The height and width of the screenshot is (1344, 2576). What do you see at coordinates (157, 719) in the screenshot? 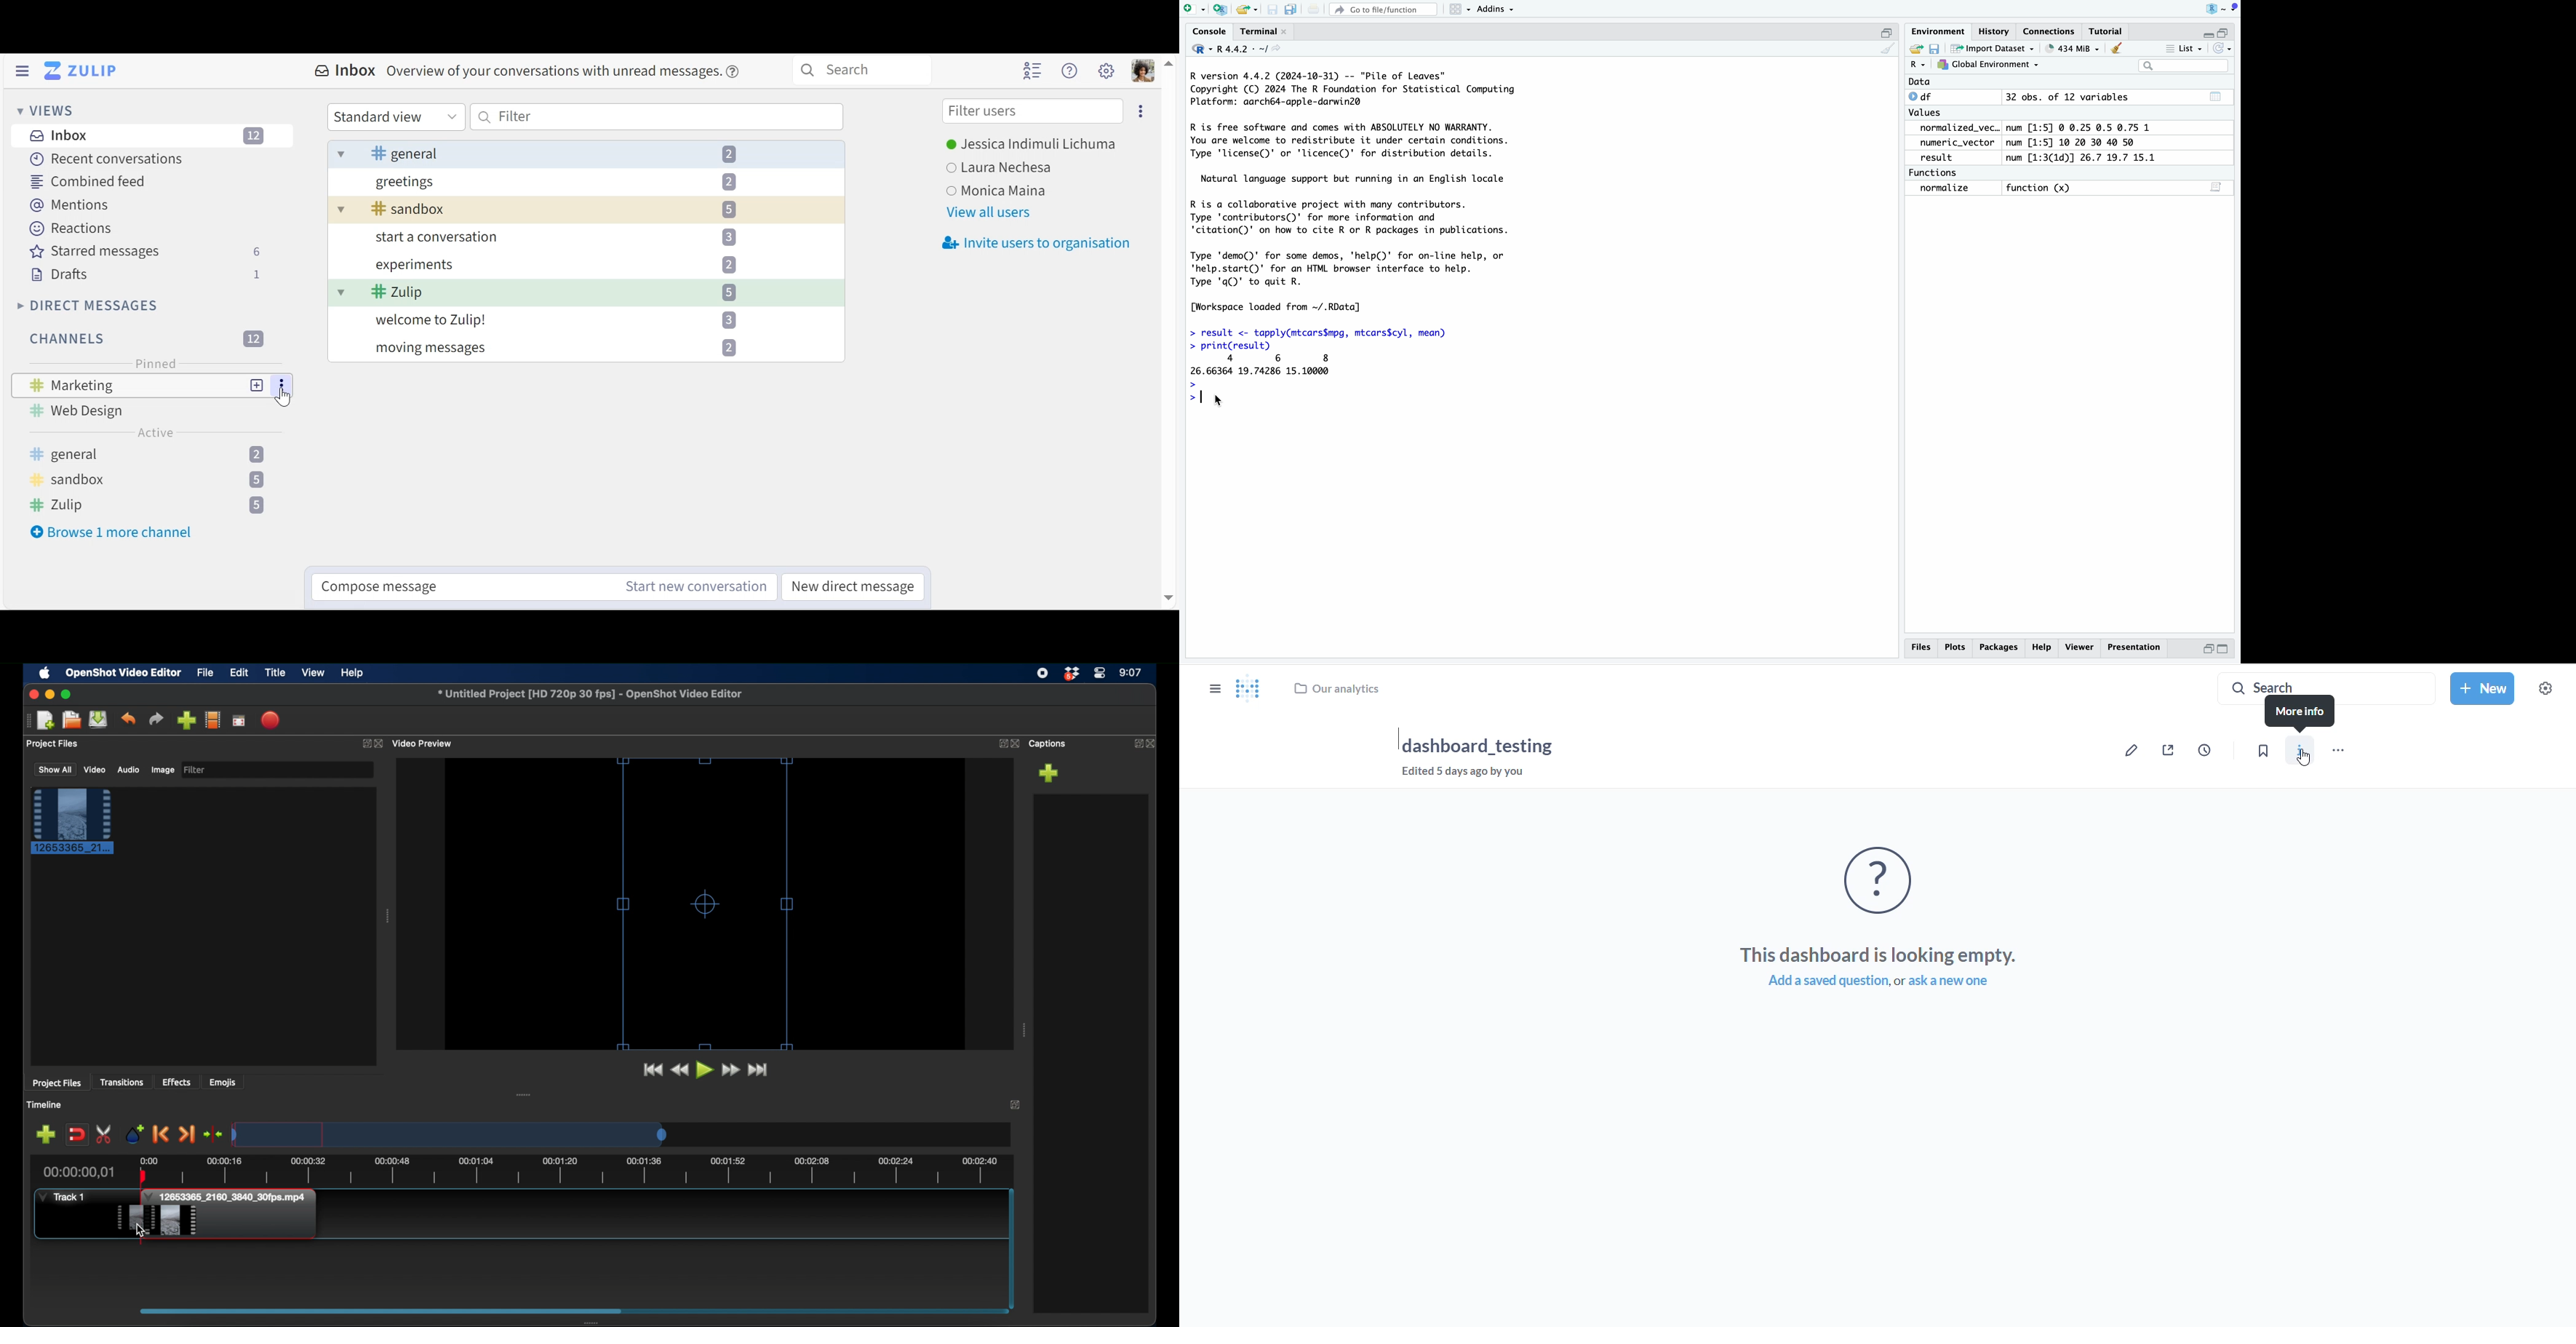
I see `redo` at bounding box center [157, 719].